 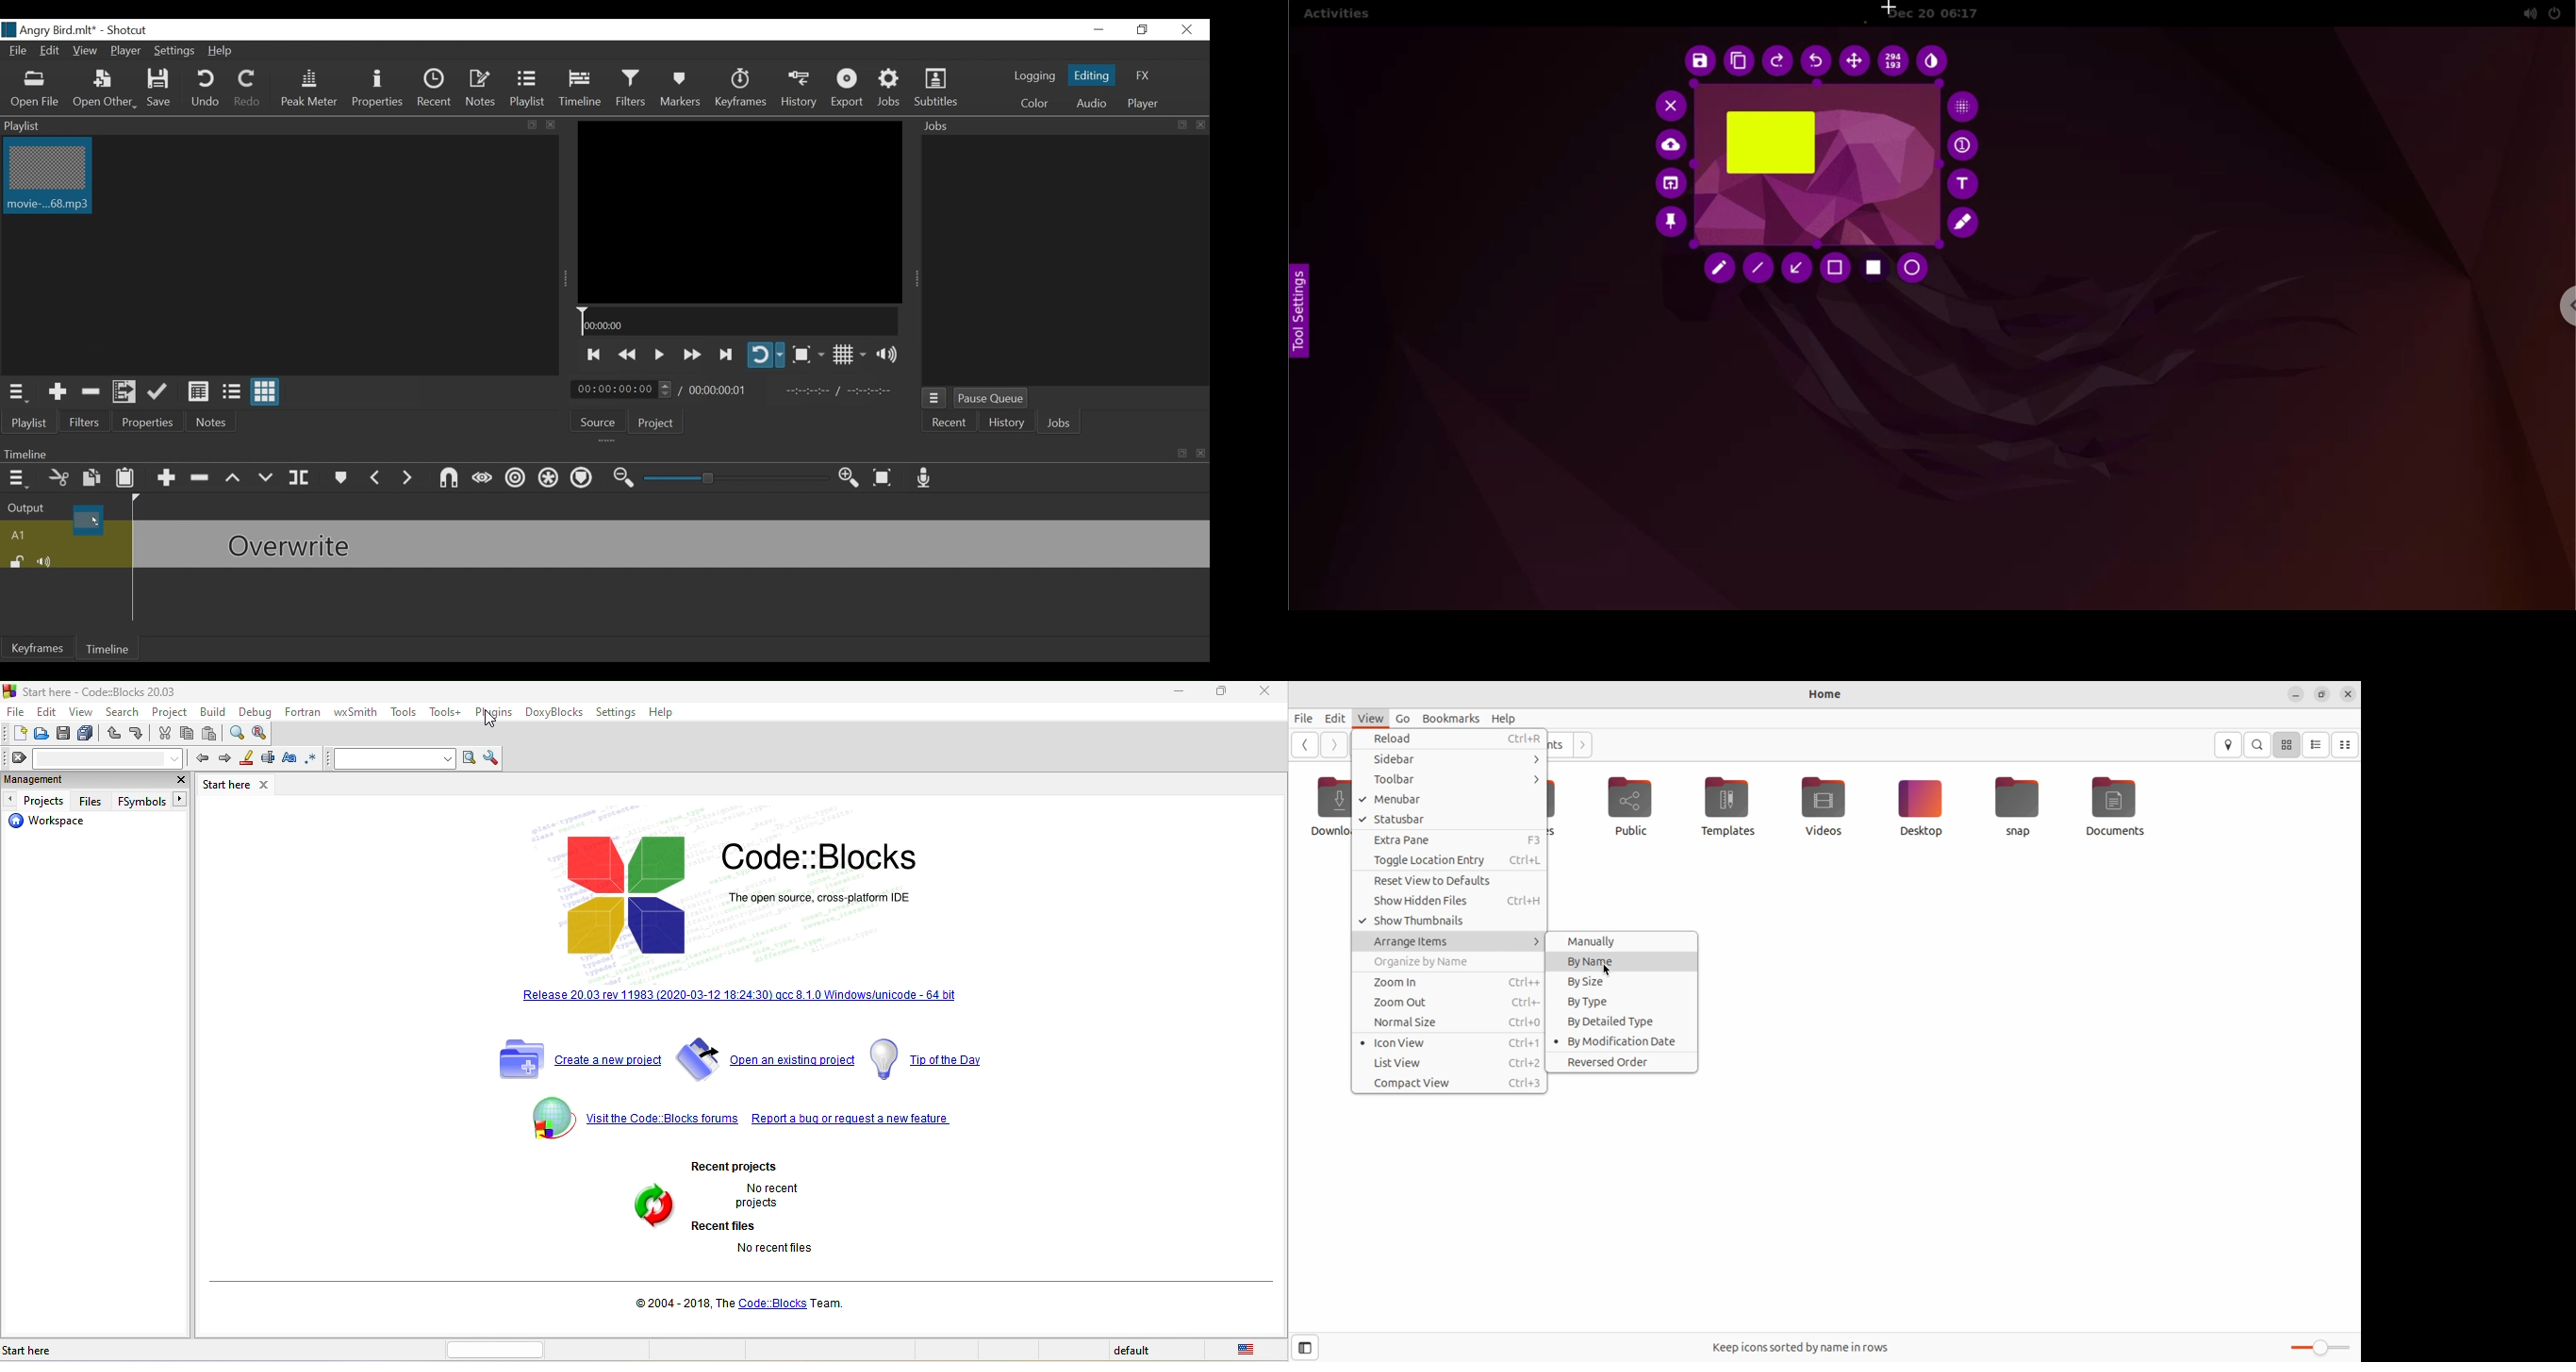 I want to click on search, so click(x=120, y=711).